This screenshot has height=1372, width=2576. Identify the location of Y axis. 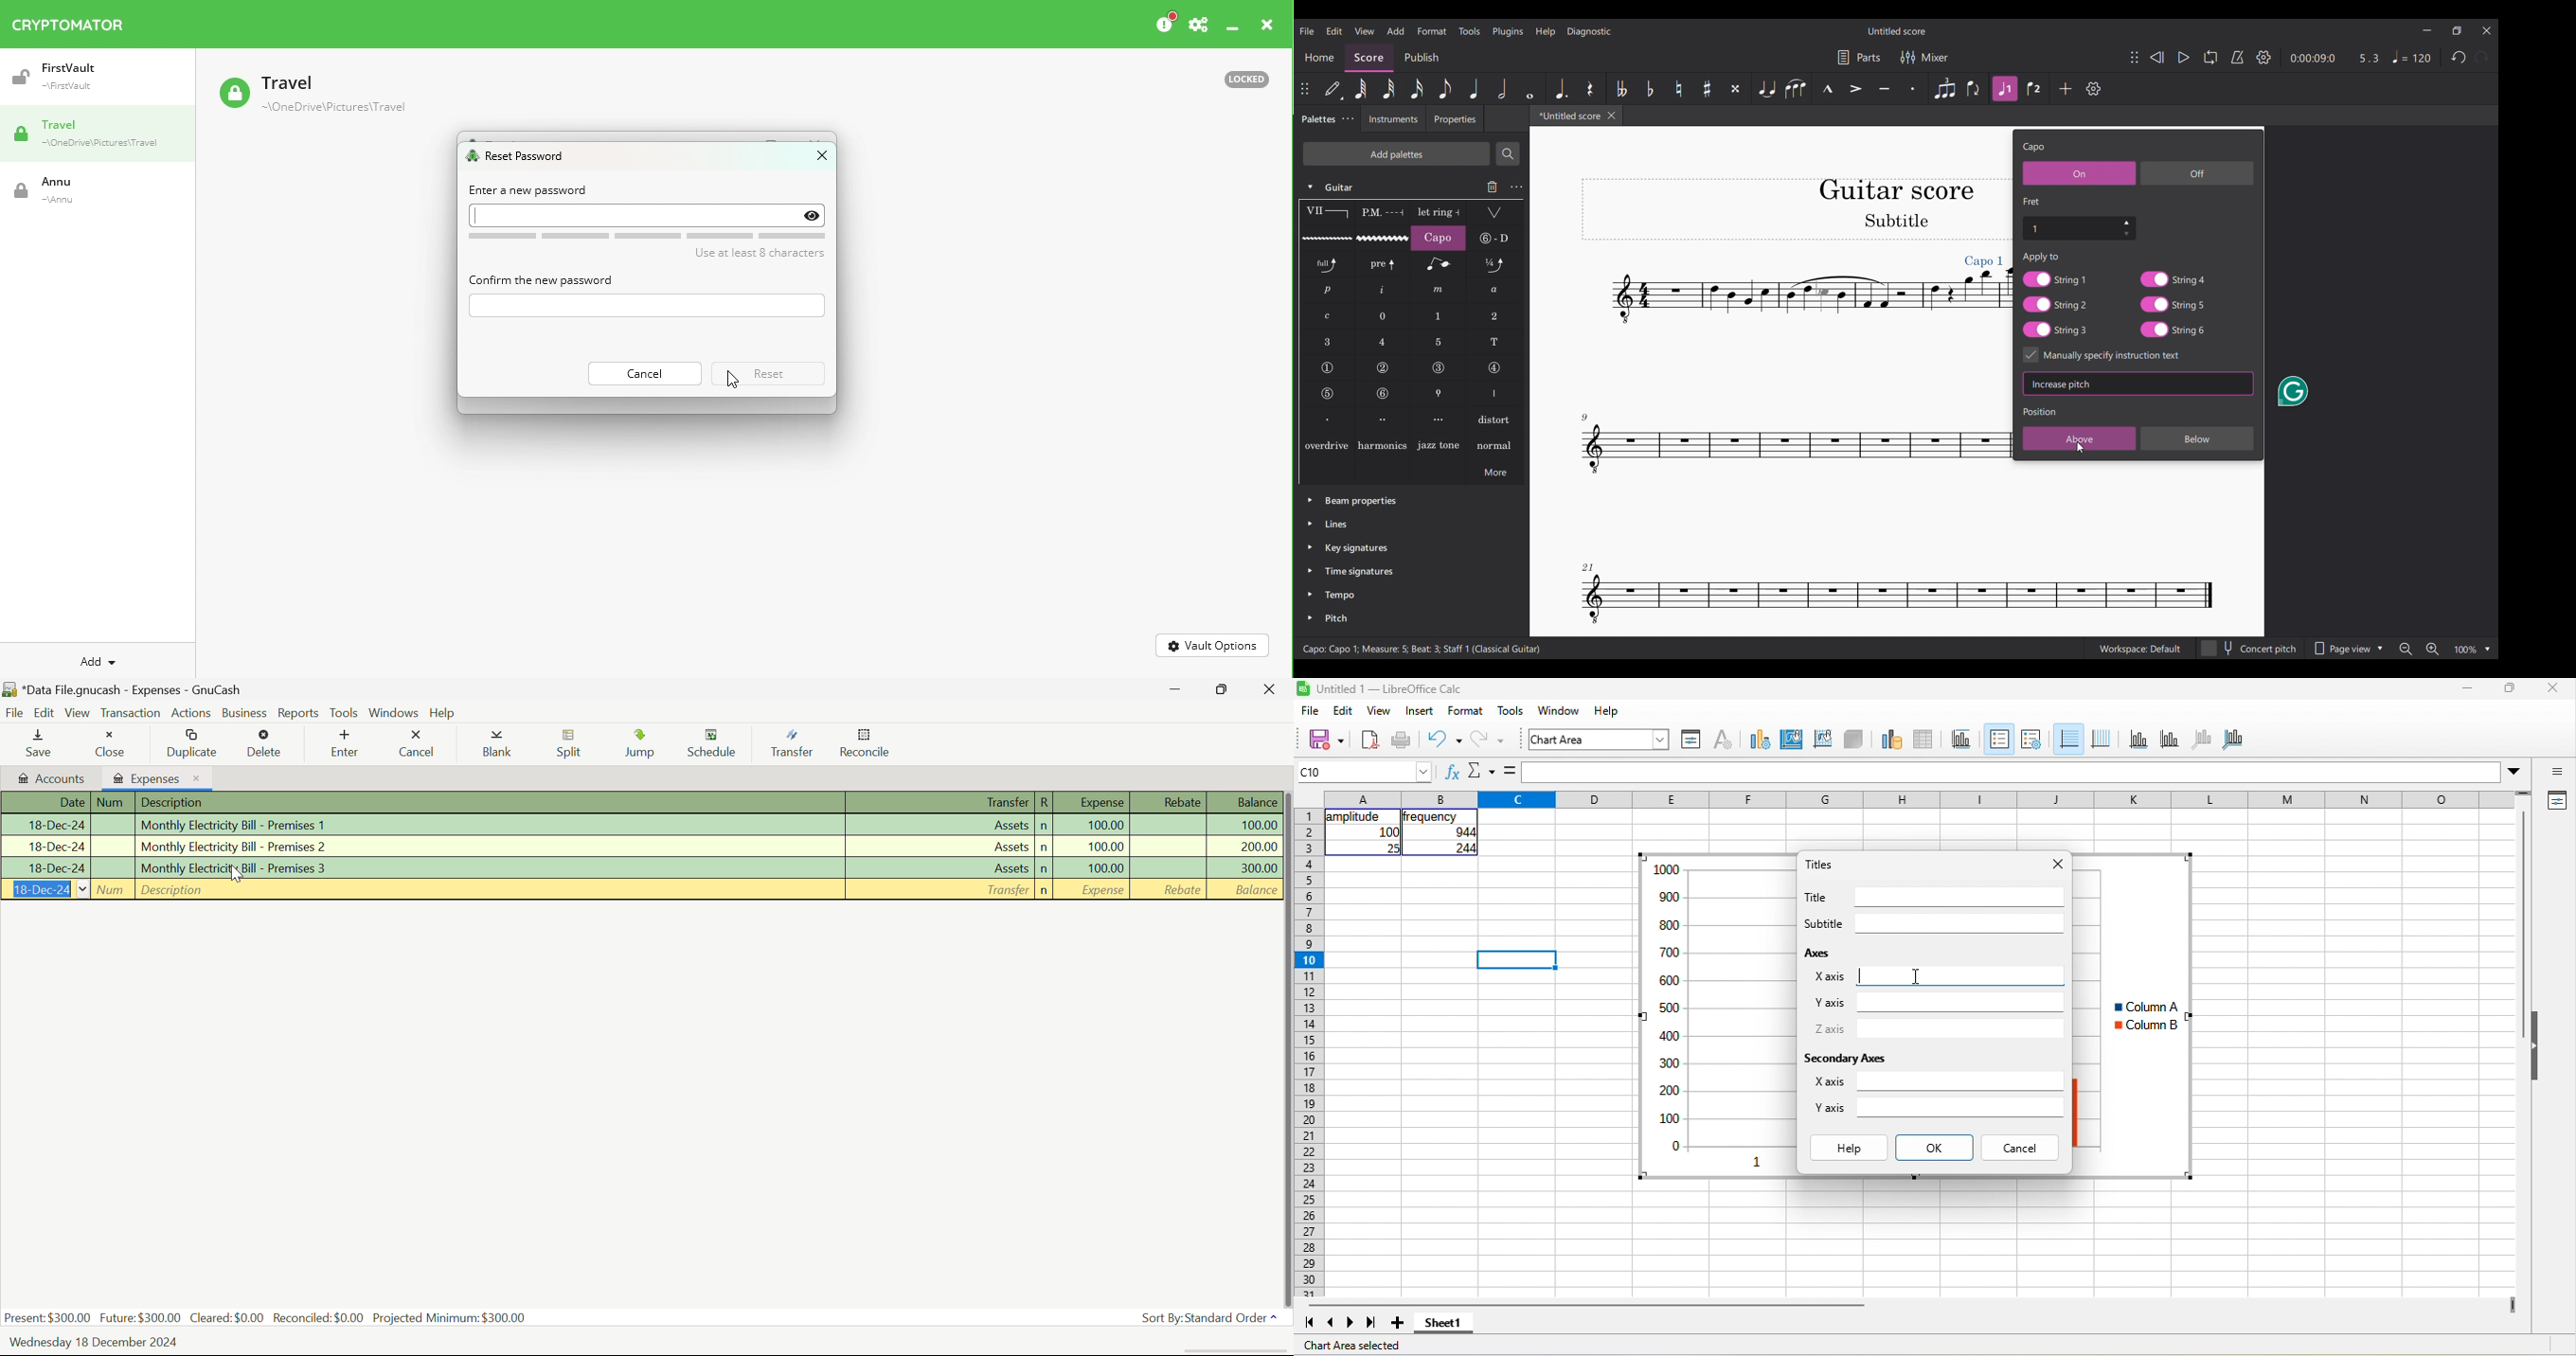
(1830, 1003).